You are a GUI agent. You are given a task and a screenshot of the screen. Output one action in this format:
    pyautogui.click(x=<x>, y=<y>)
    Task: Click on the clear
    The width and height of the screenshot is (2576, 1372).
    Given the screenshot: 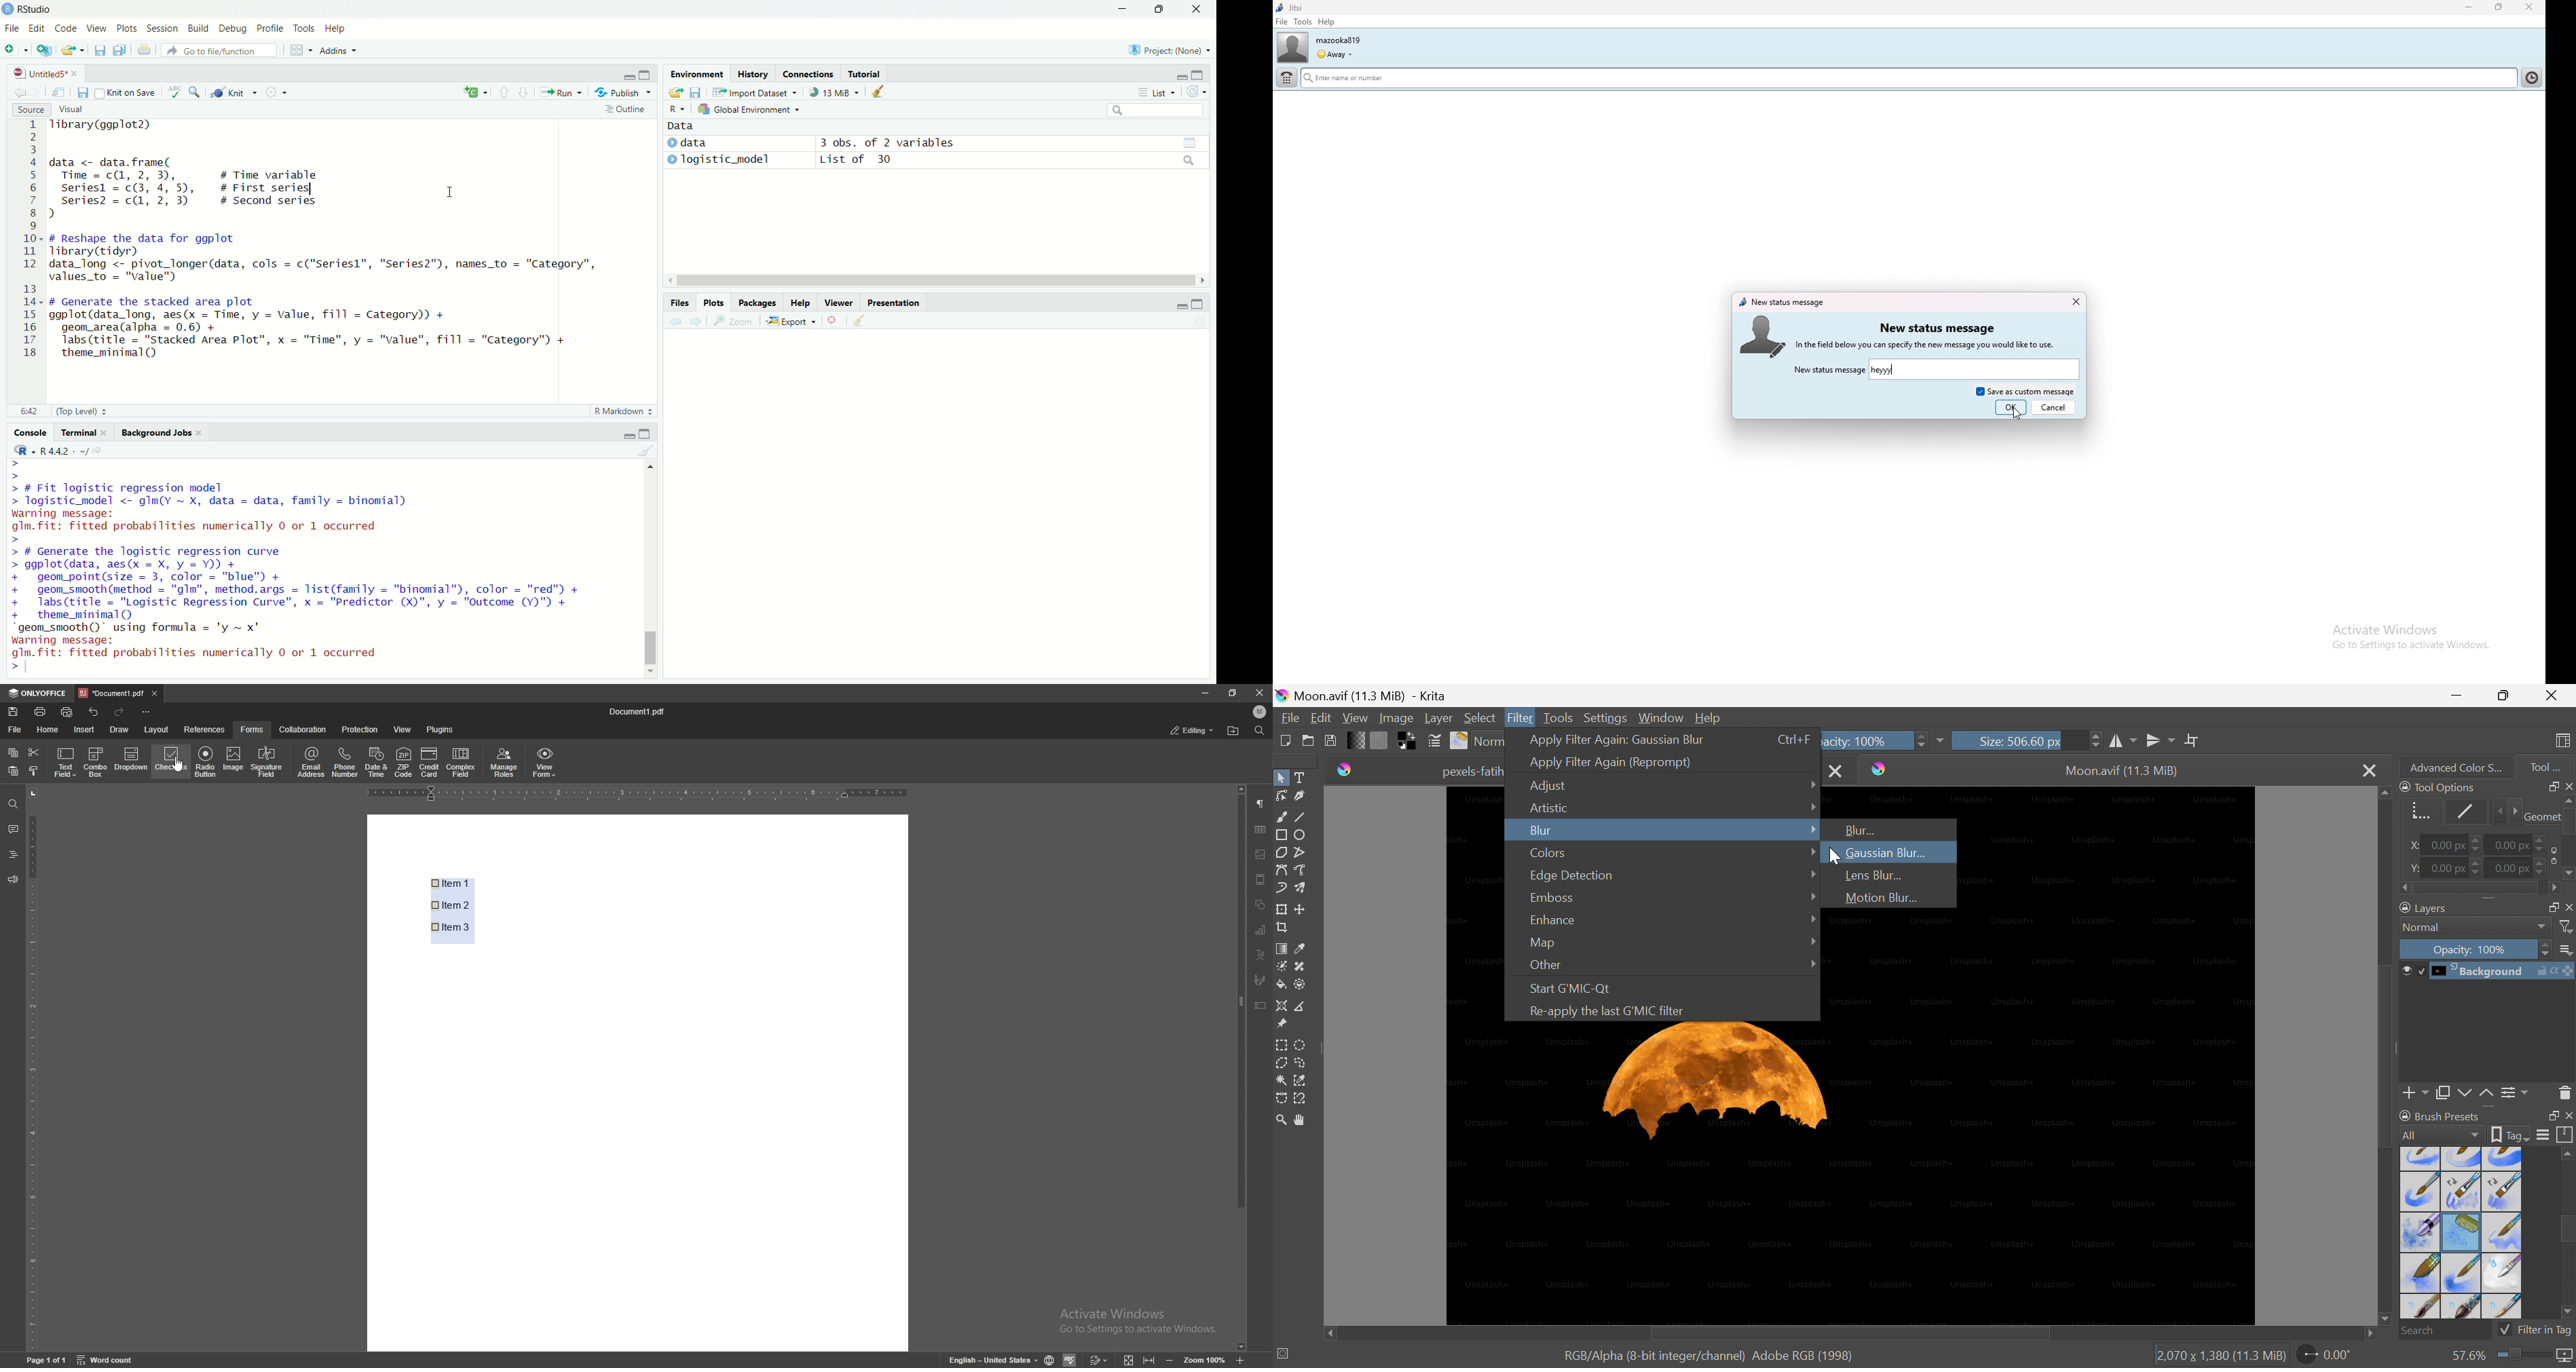 What is the action you would take?
    pyautogui.click(x=861, y=320)
    